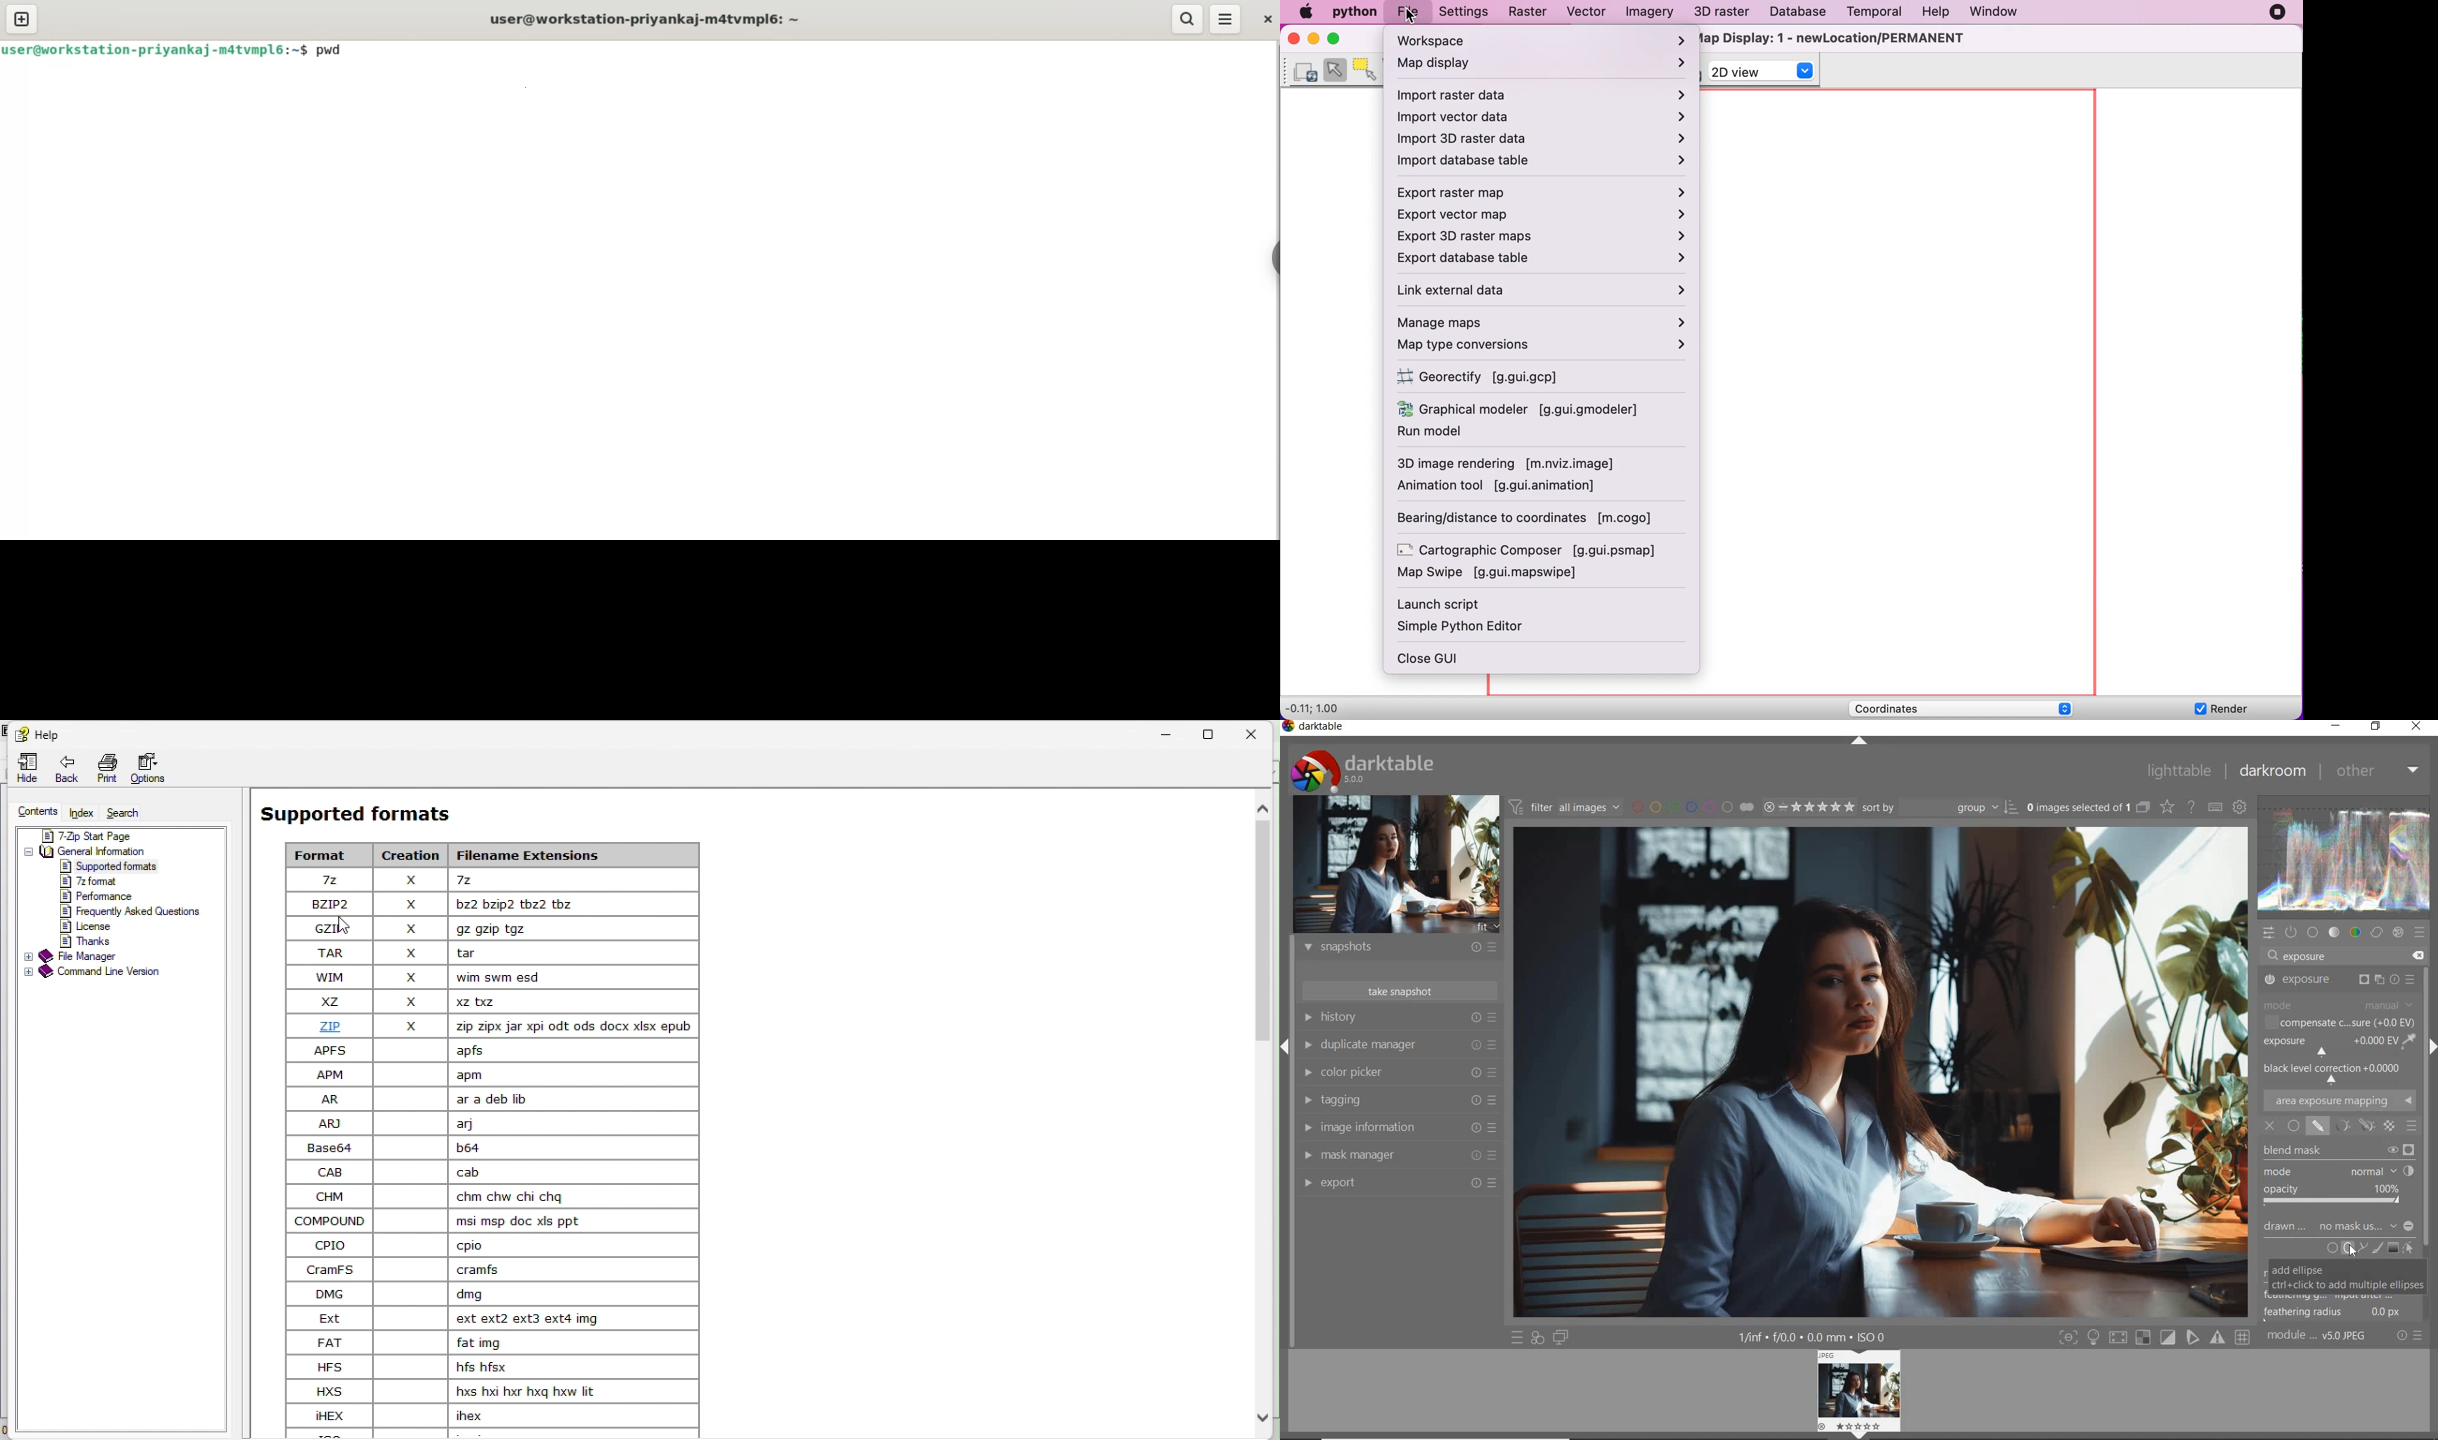 This screenshot has width=2464, height=1456. I want to click on ADD PATH, so click(2361, 1249).